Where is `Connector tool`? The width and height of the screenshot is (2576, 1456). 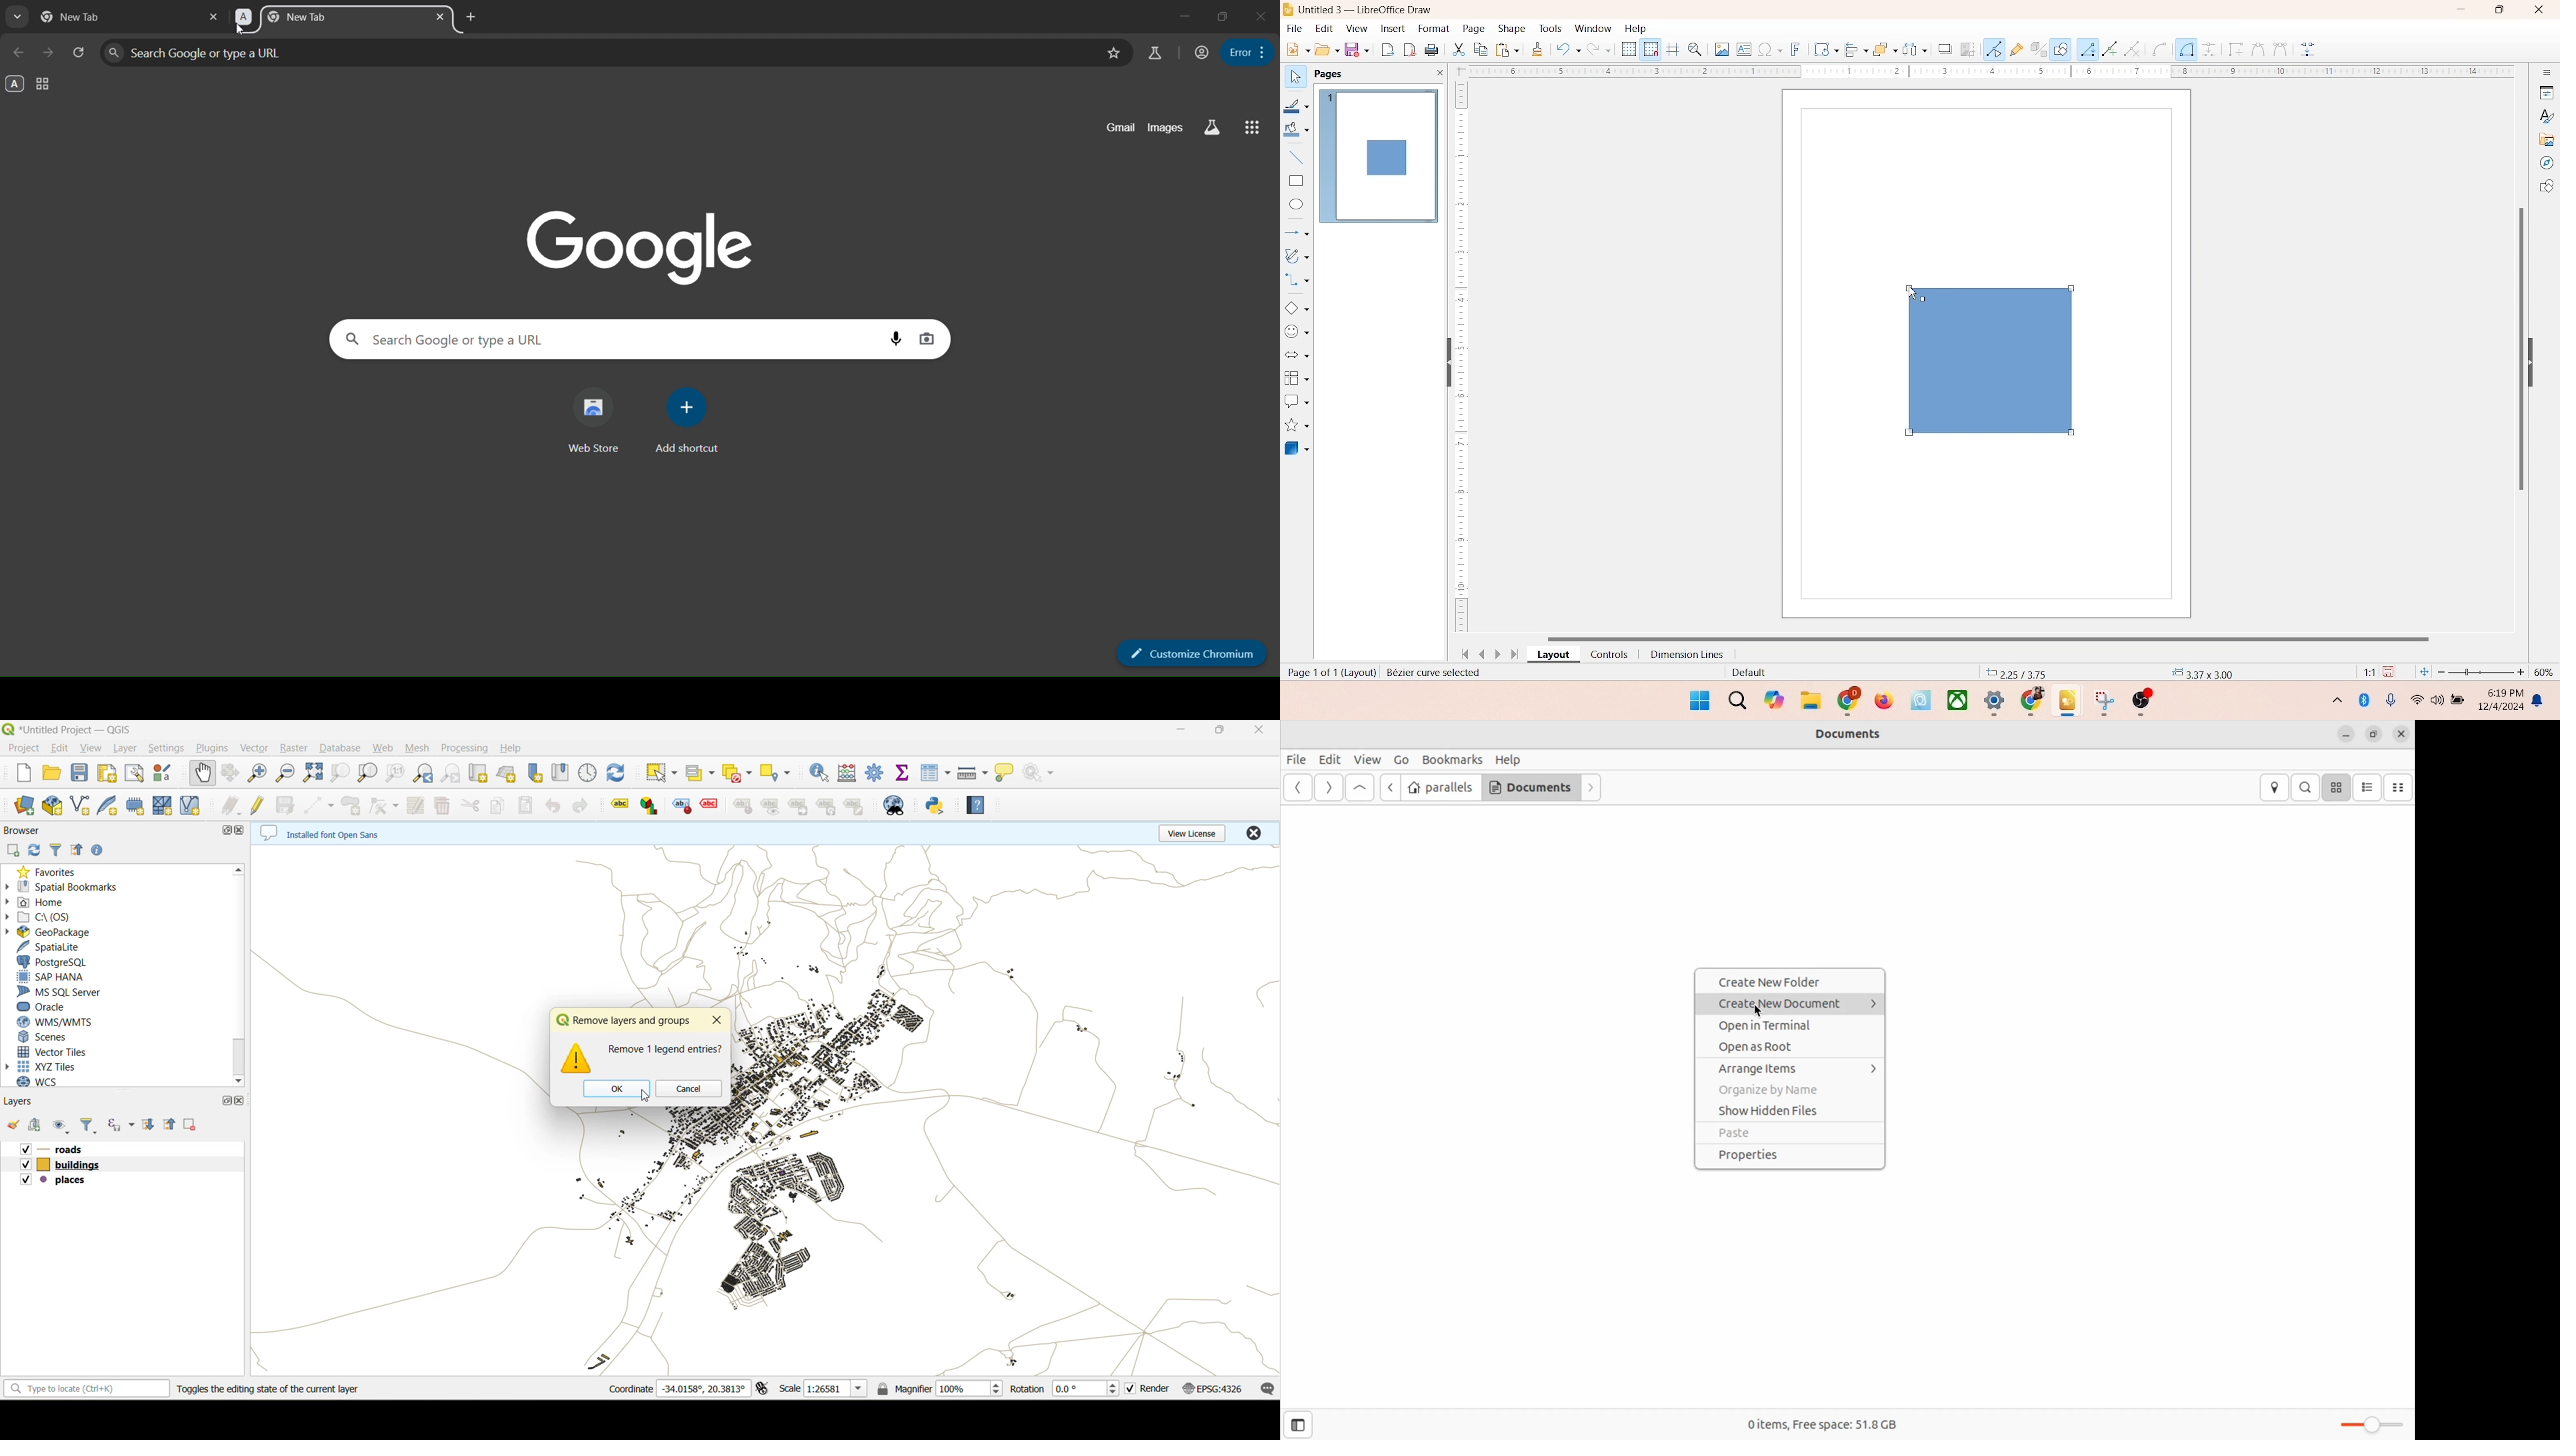
Connector tool is located at coordinates (2186, 49).